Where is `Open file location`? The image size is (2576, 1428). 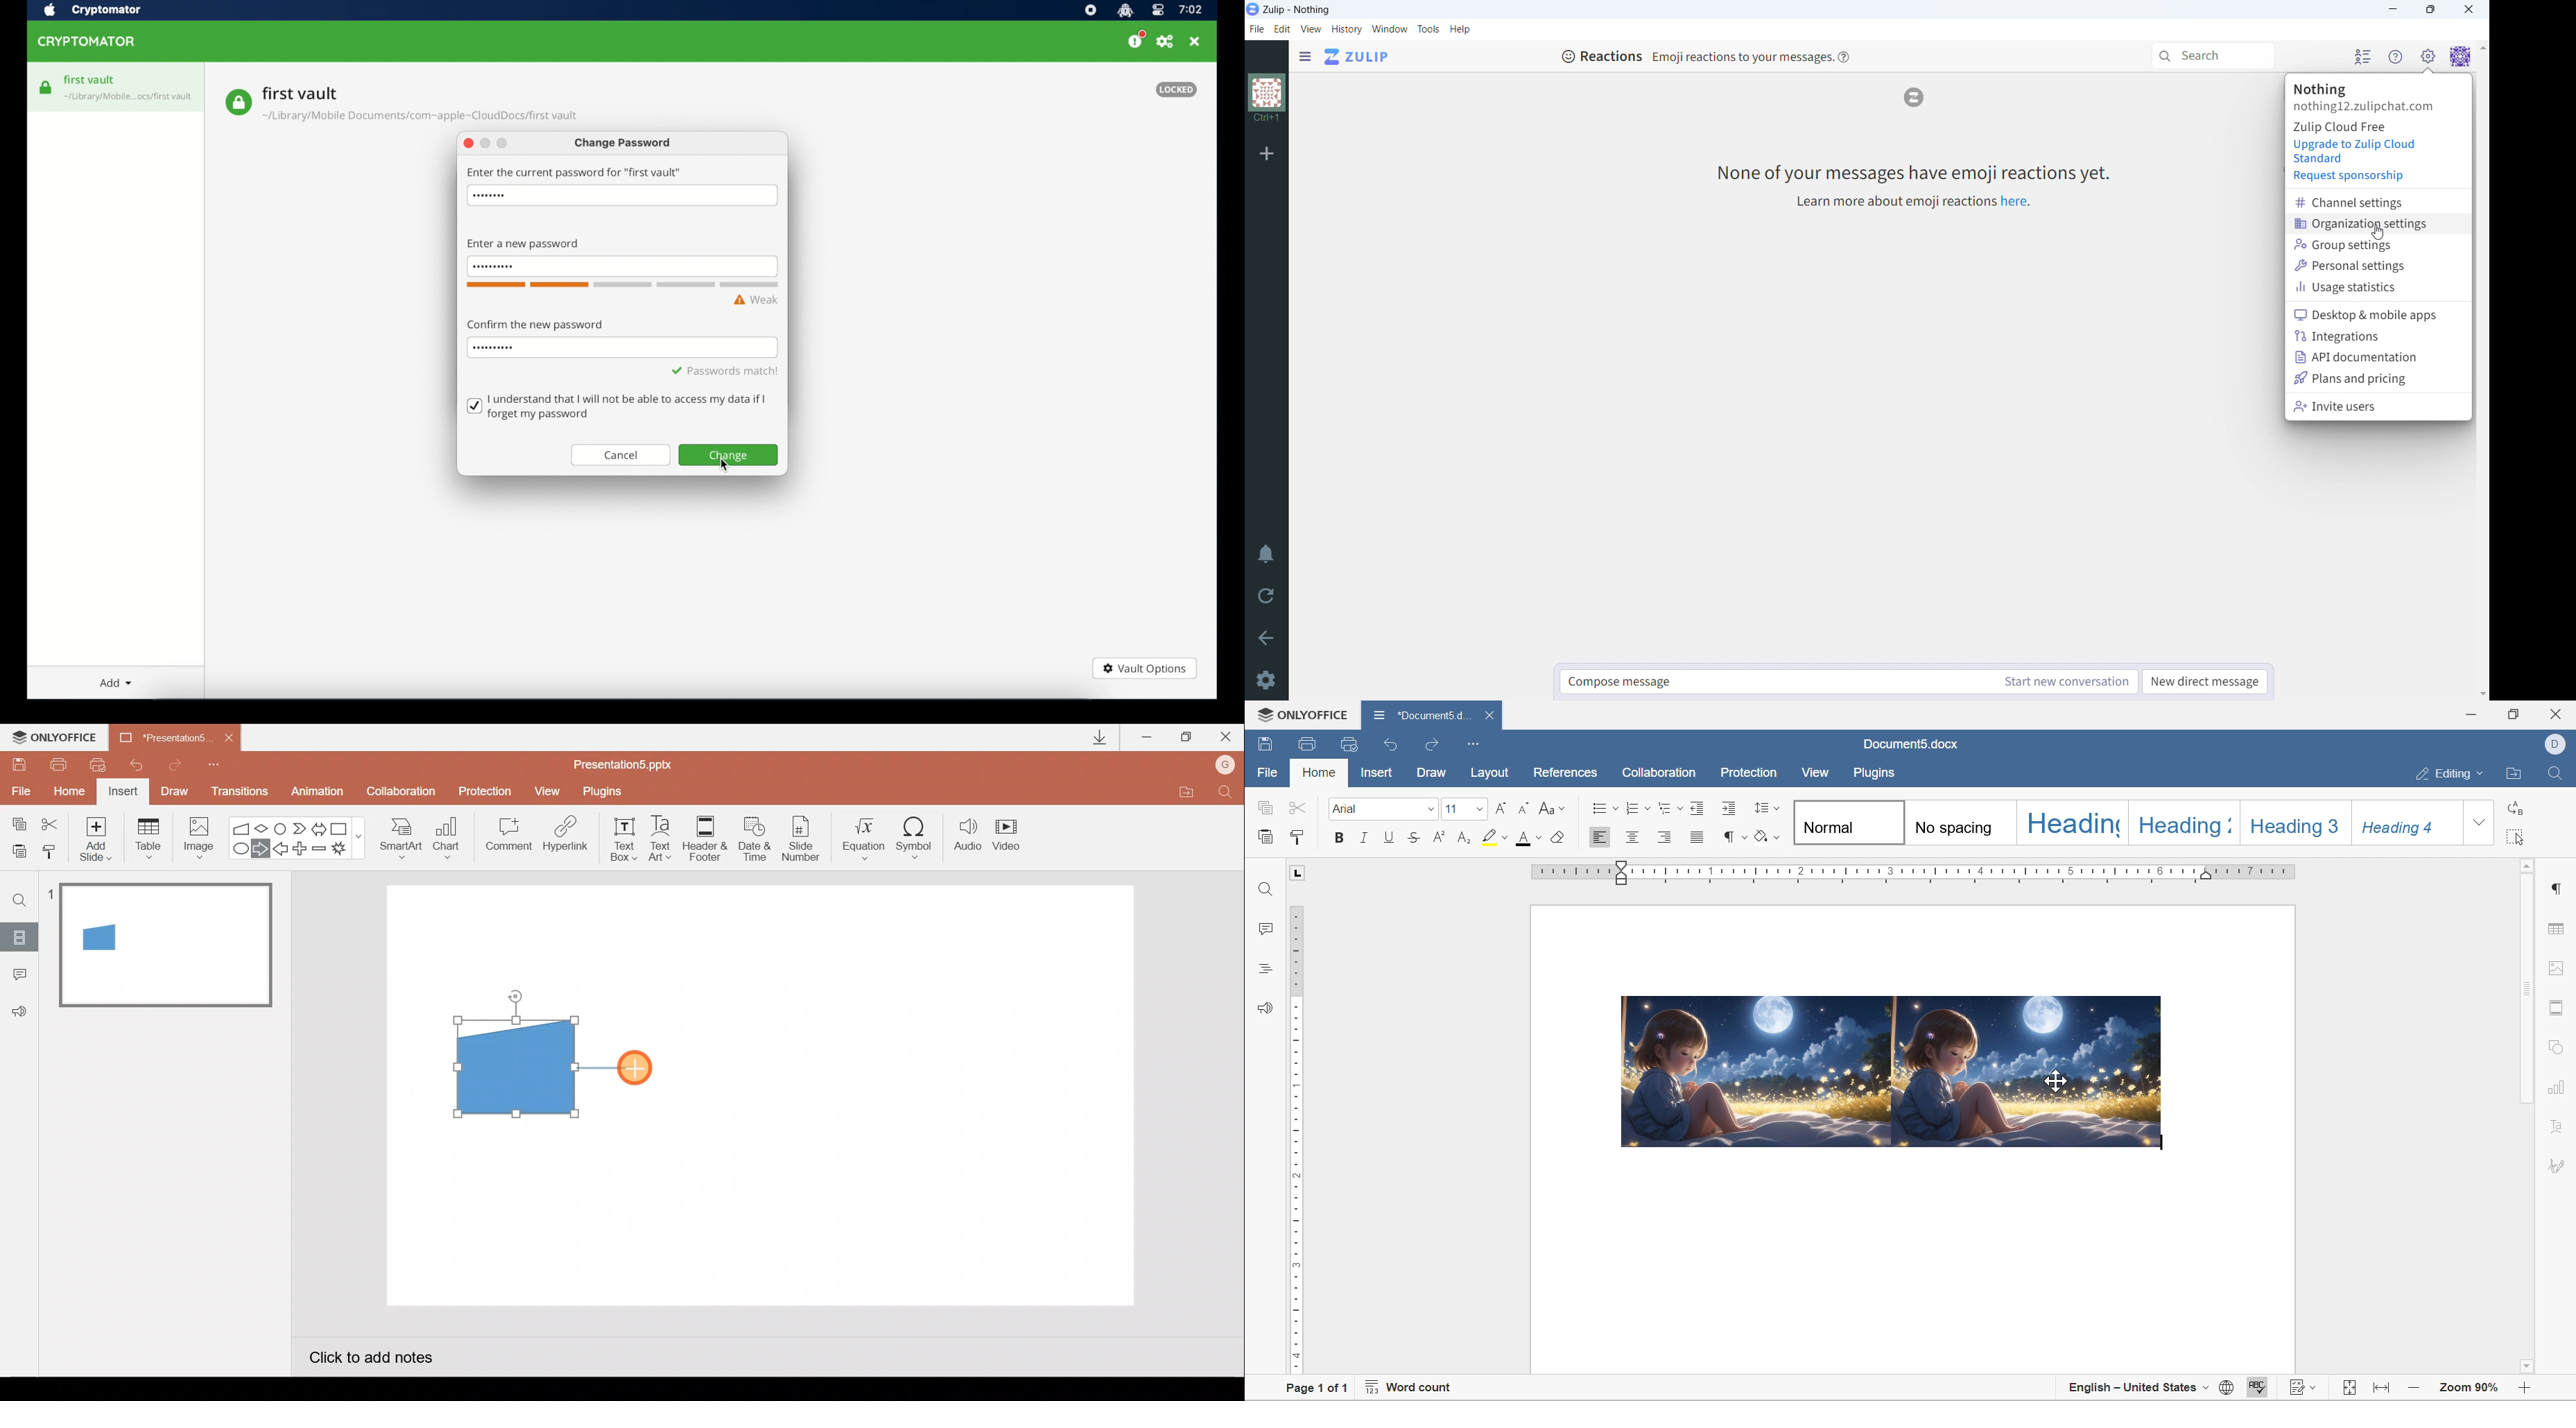 Open file location is located at coordinates (1186, 794).